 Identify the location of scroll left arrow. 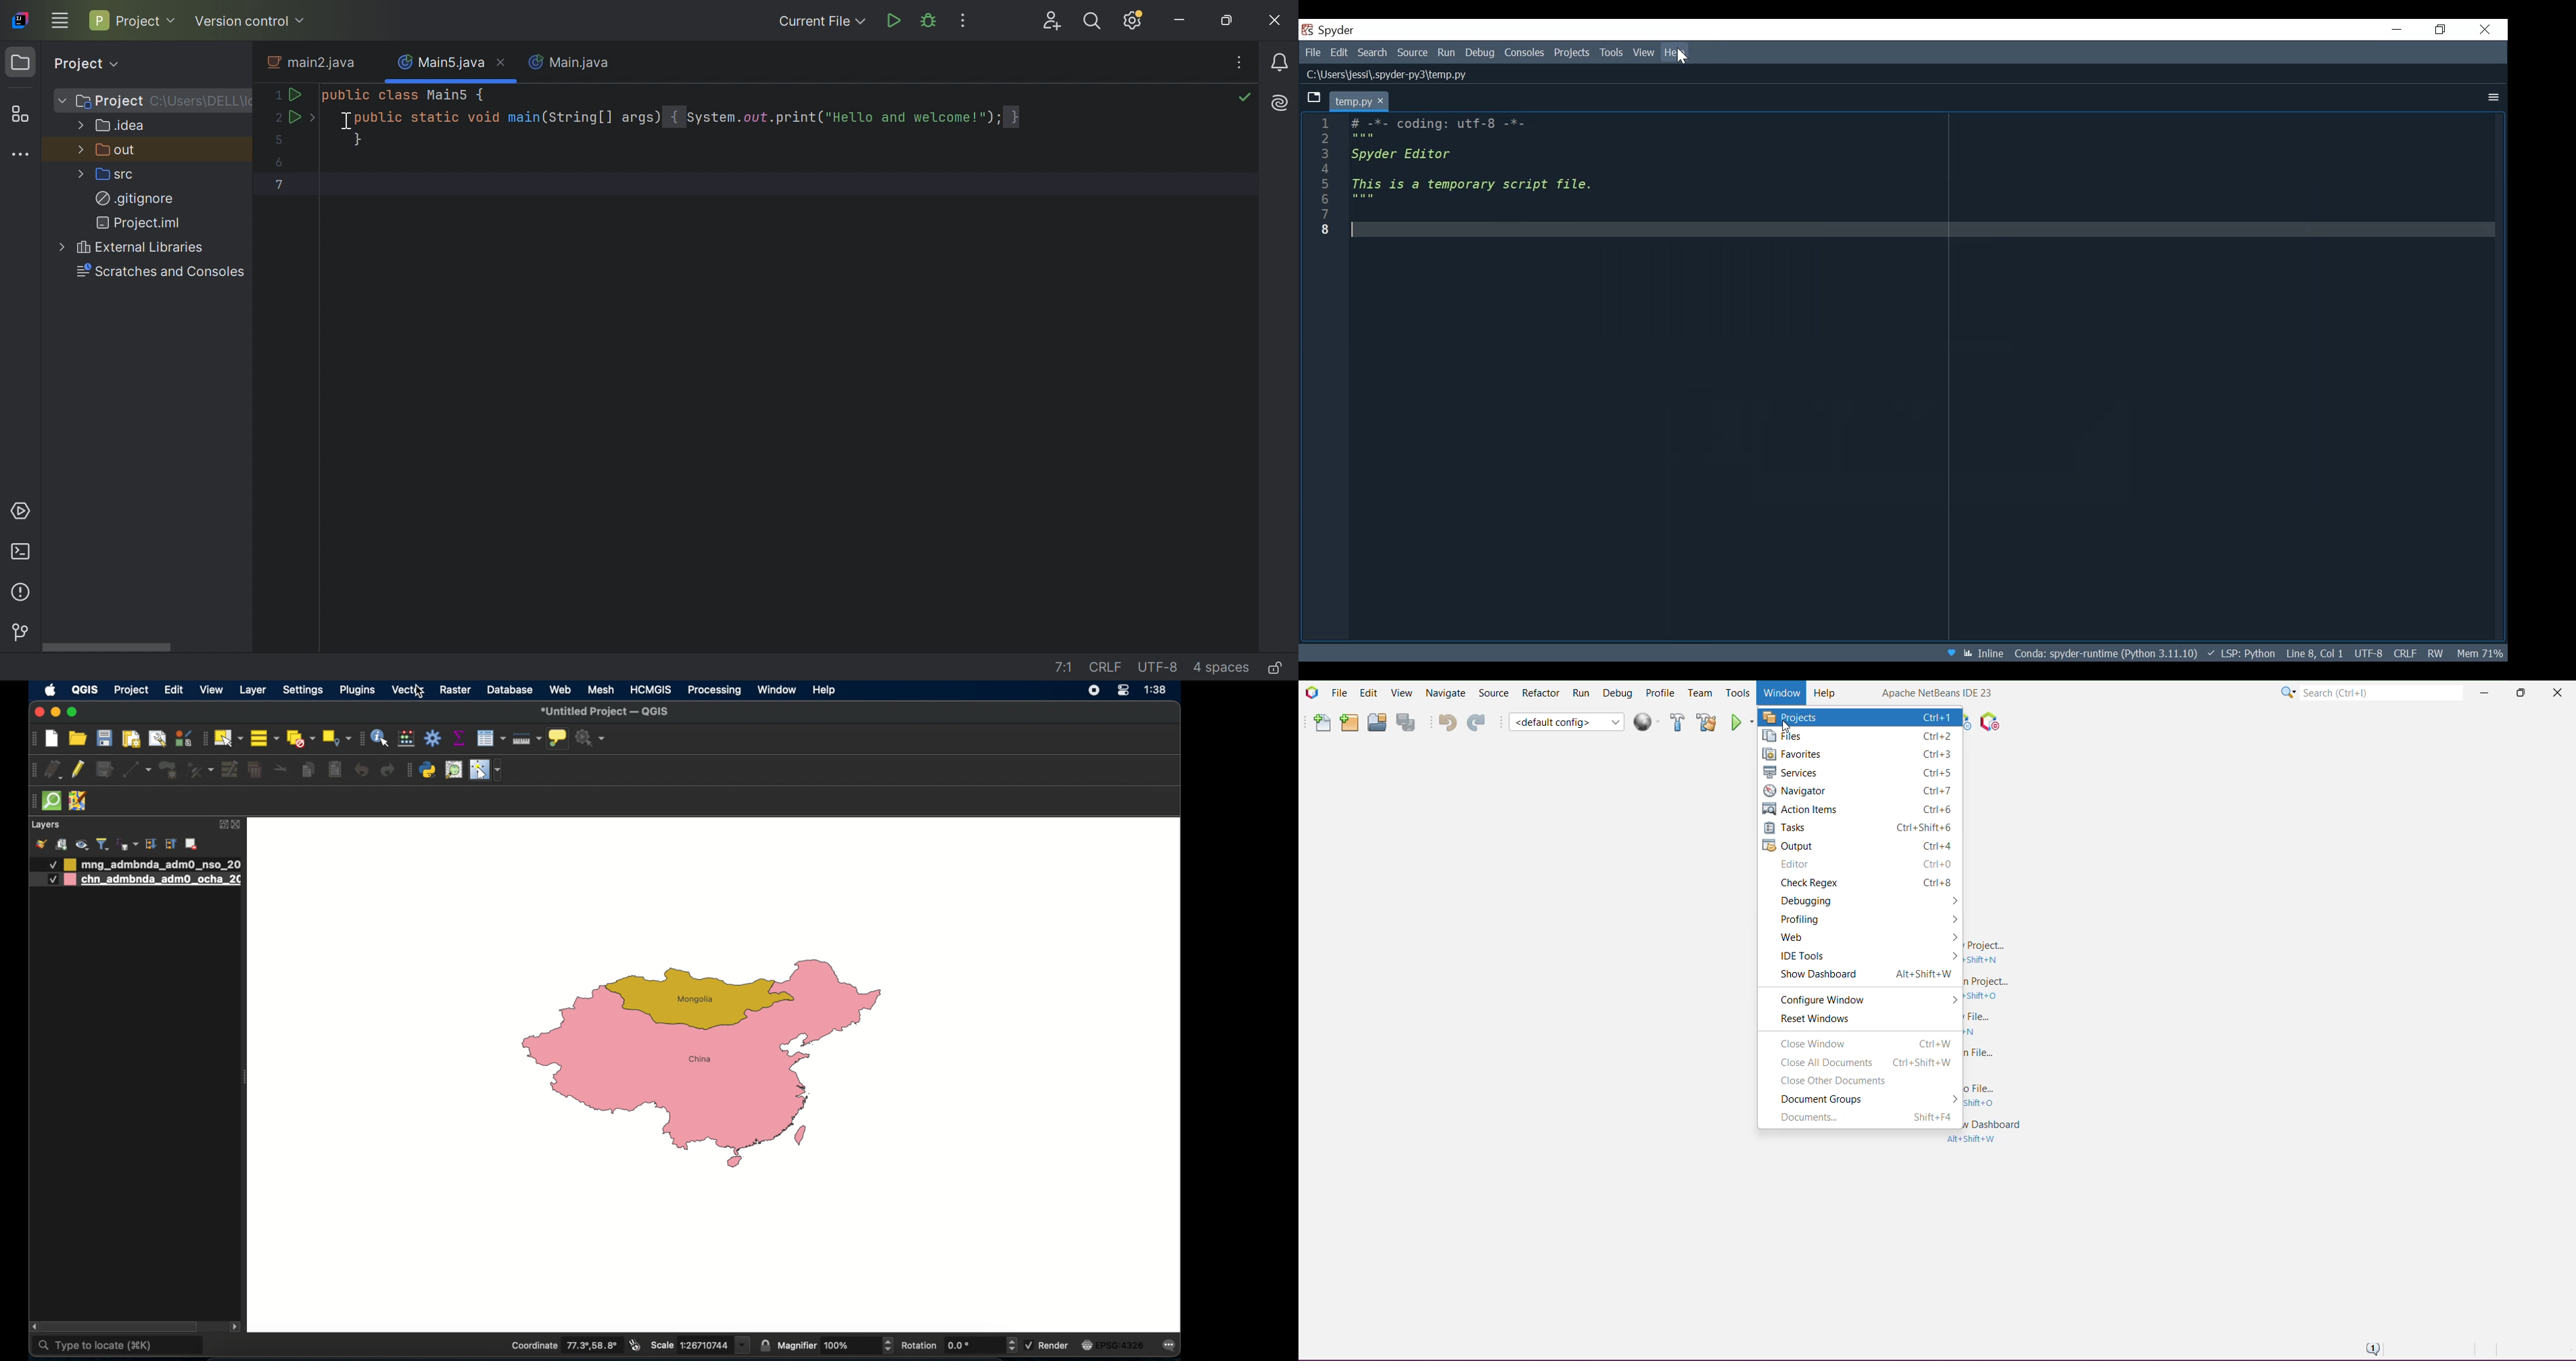
(33, 1326).